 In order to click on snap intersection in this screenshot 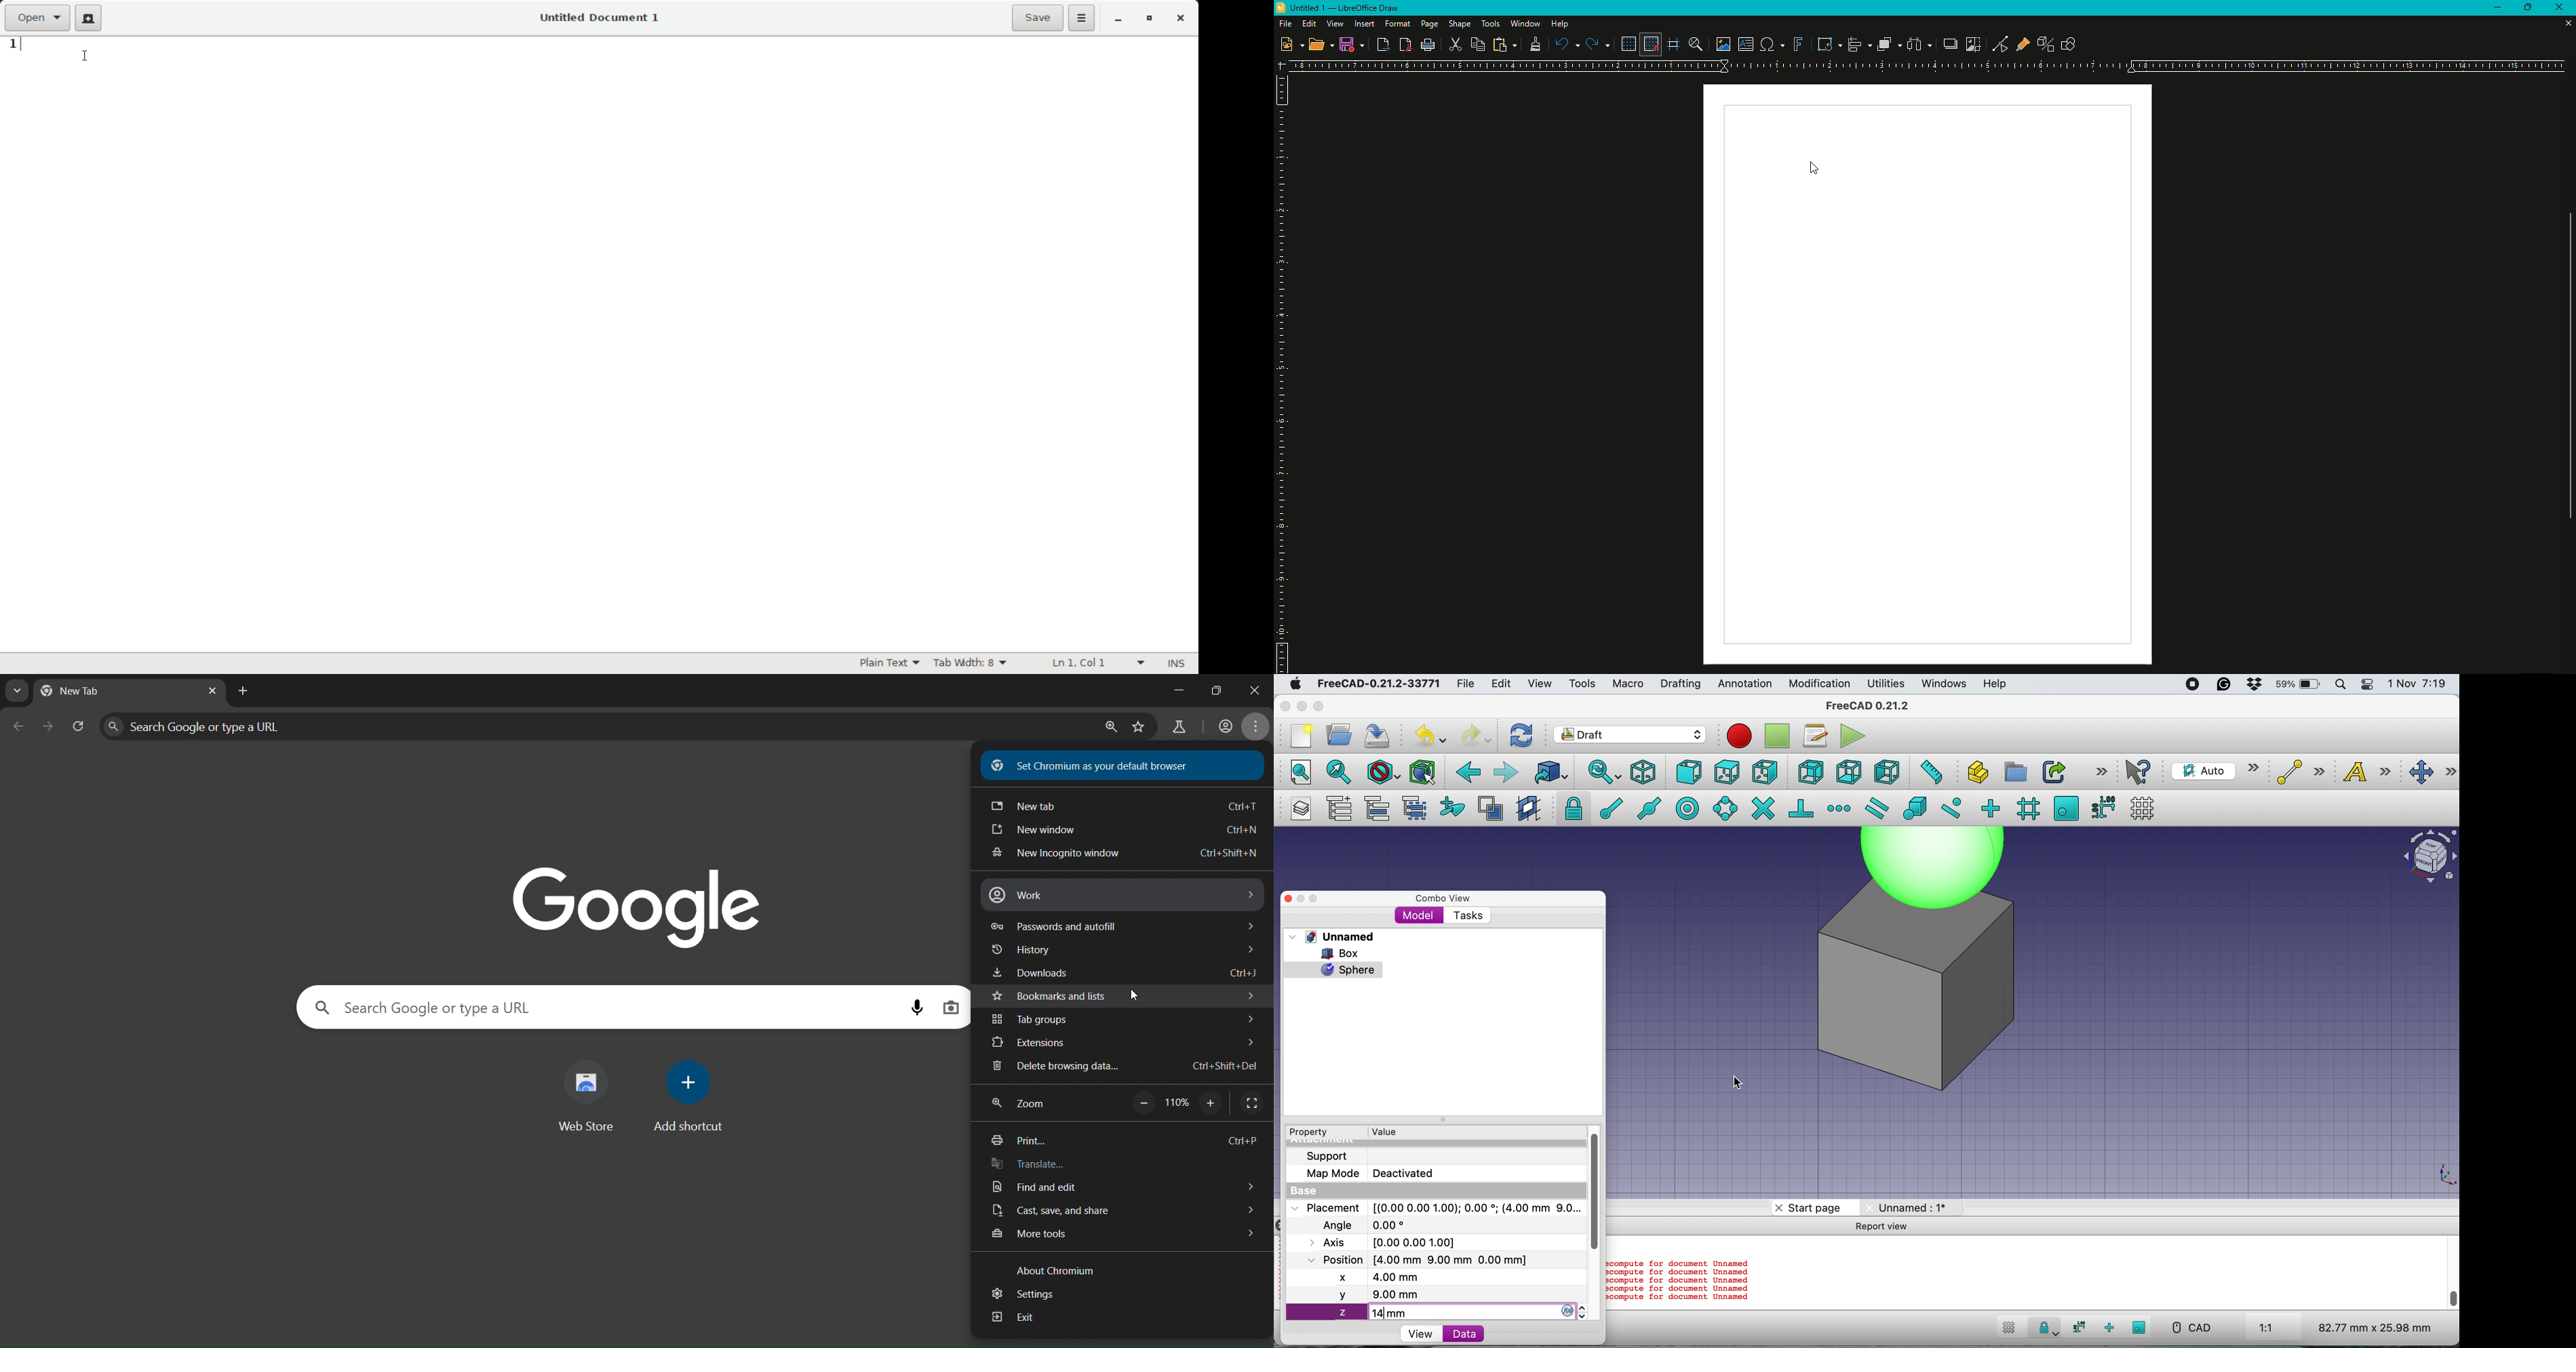, I will do `click(1762, 807)`.